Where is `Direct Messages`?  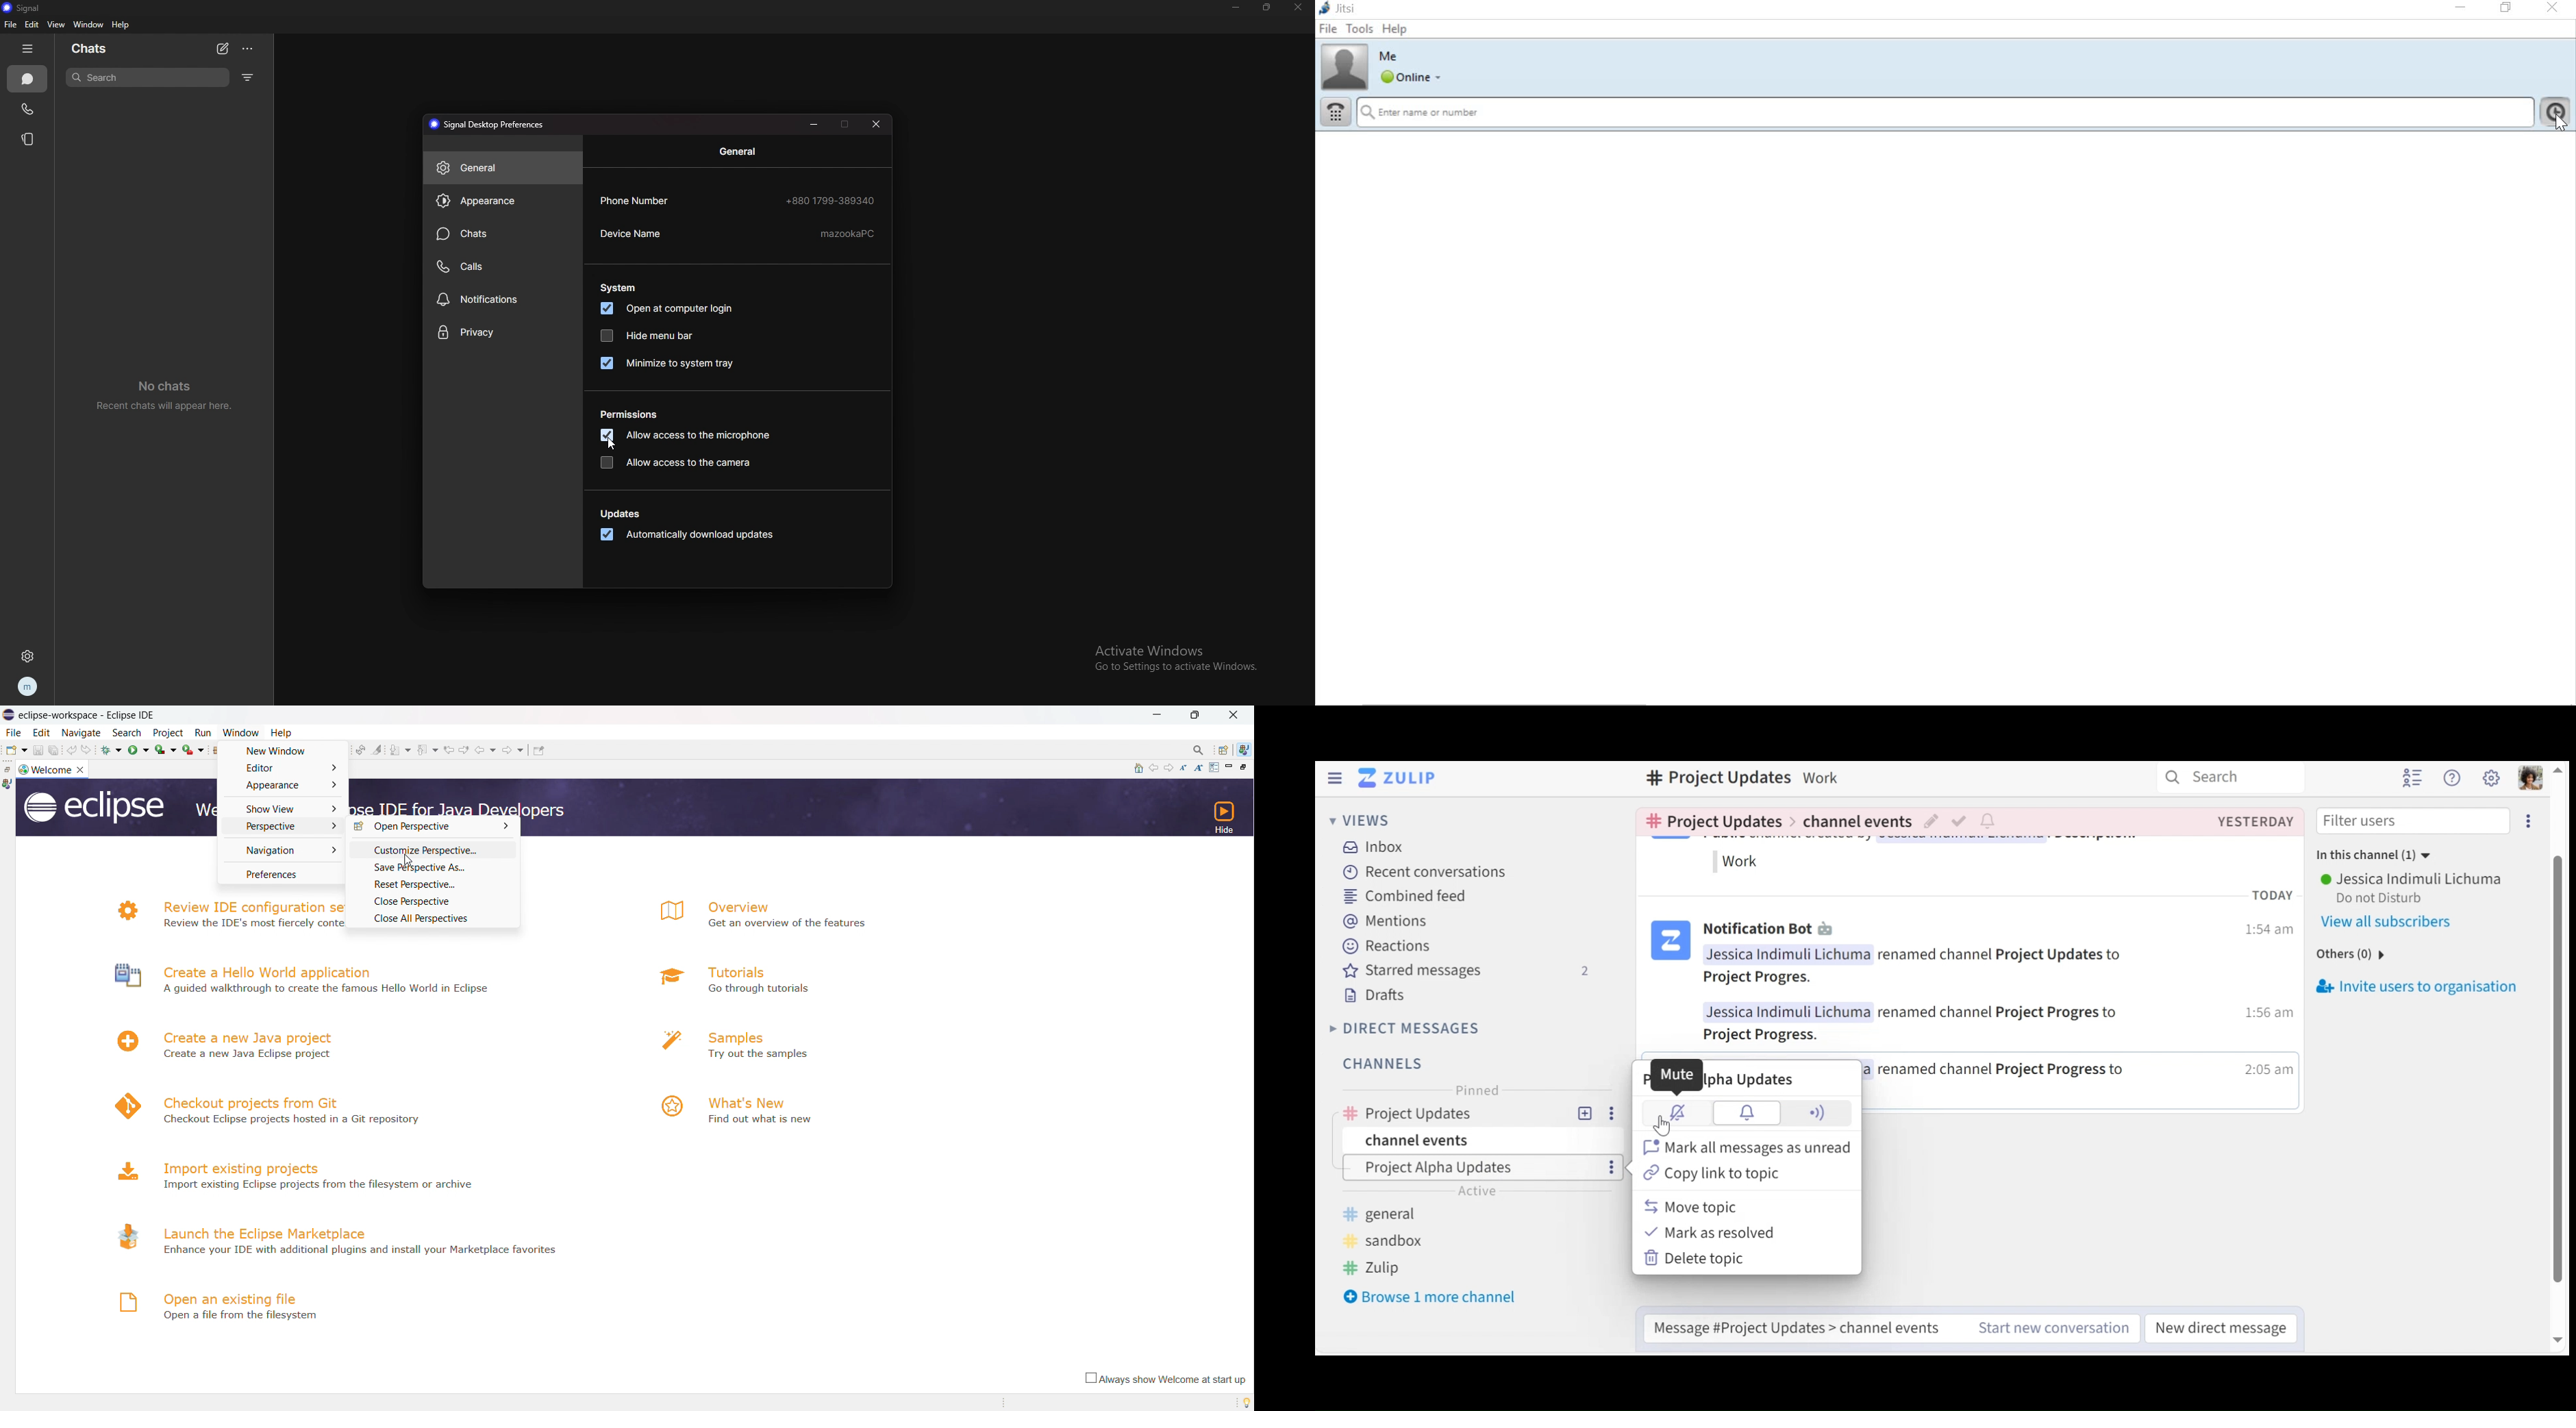
Direct Messages is located at coordinates (1406, 1029).